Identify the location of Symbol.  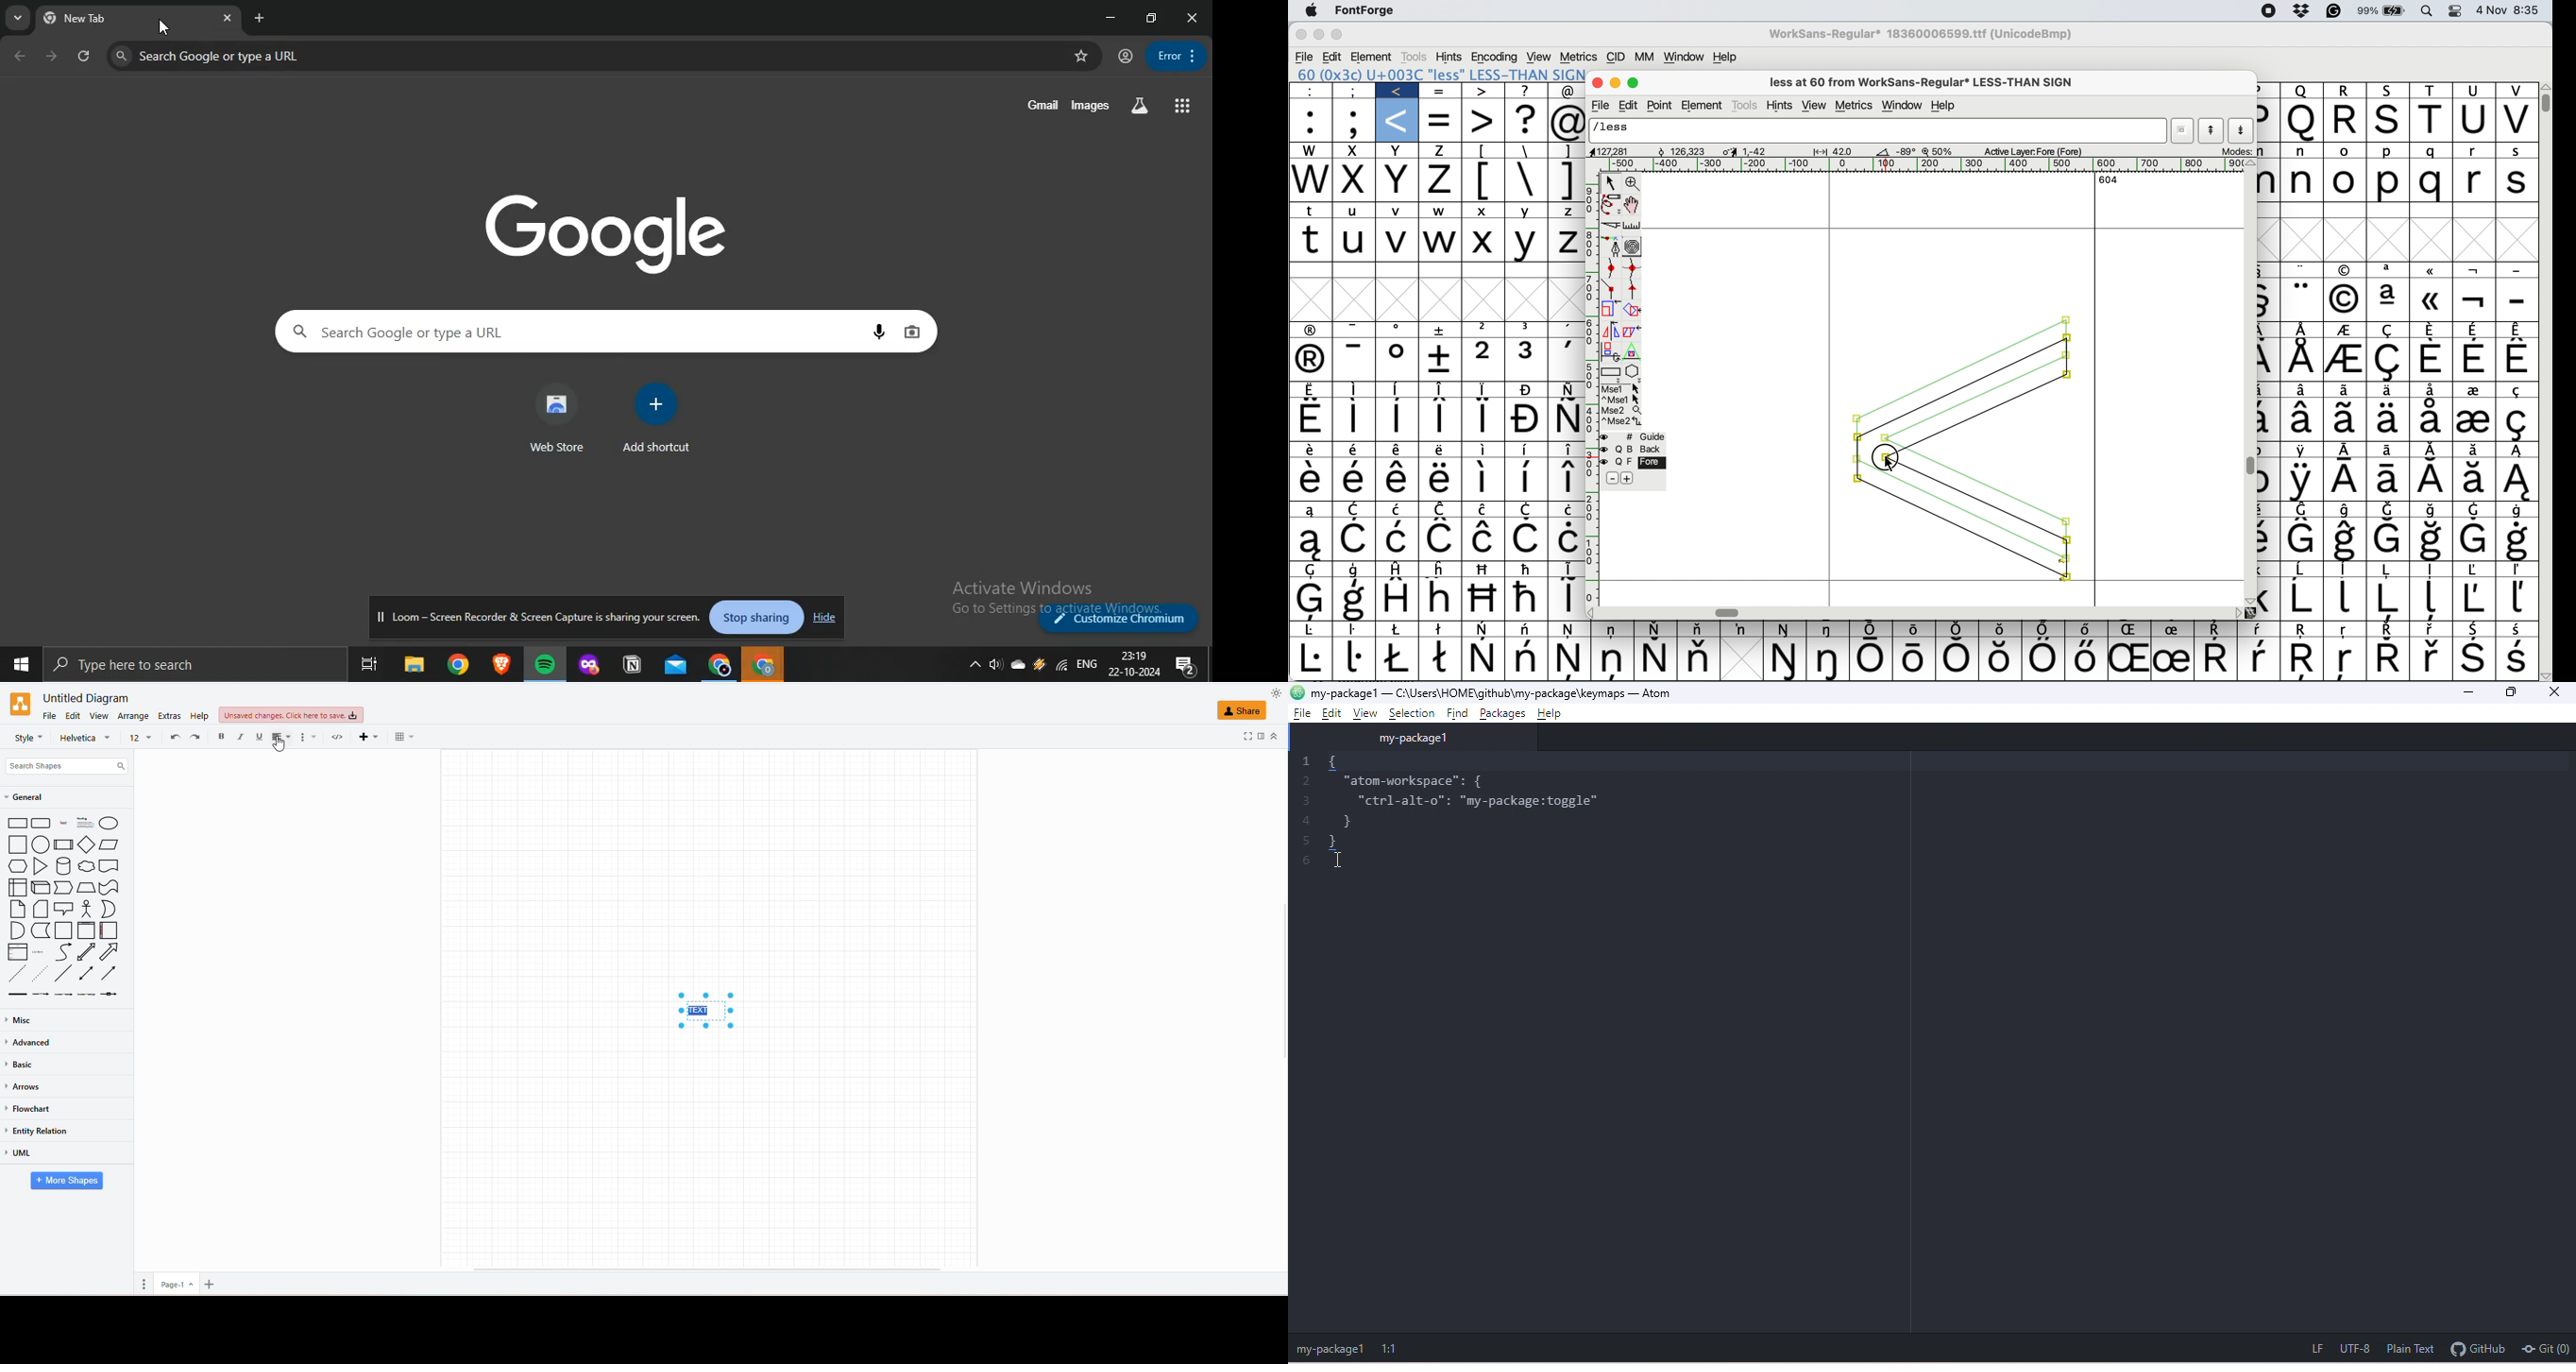
(2387, 419).